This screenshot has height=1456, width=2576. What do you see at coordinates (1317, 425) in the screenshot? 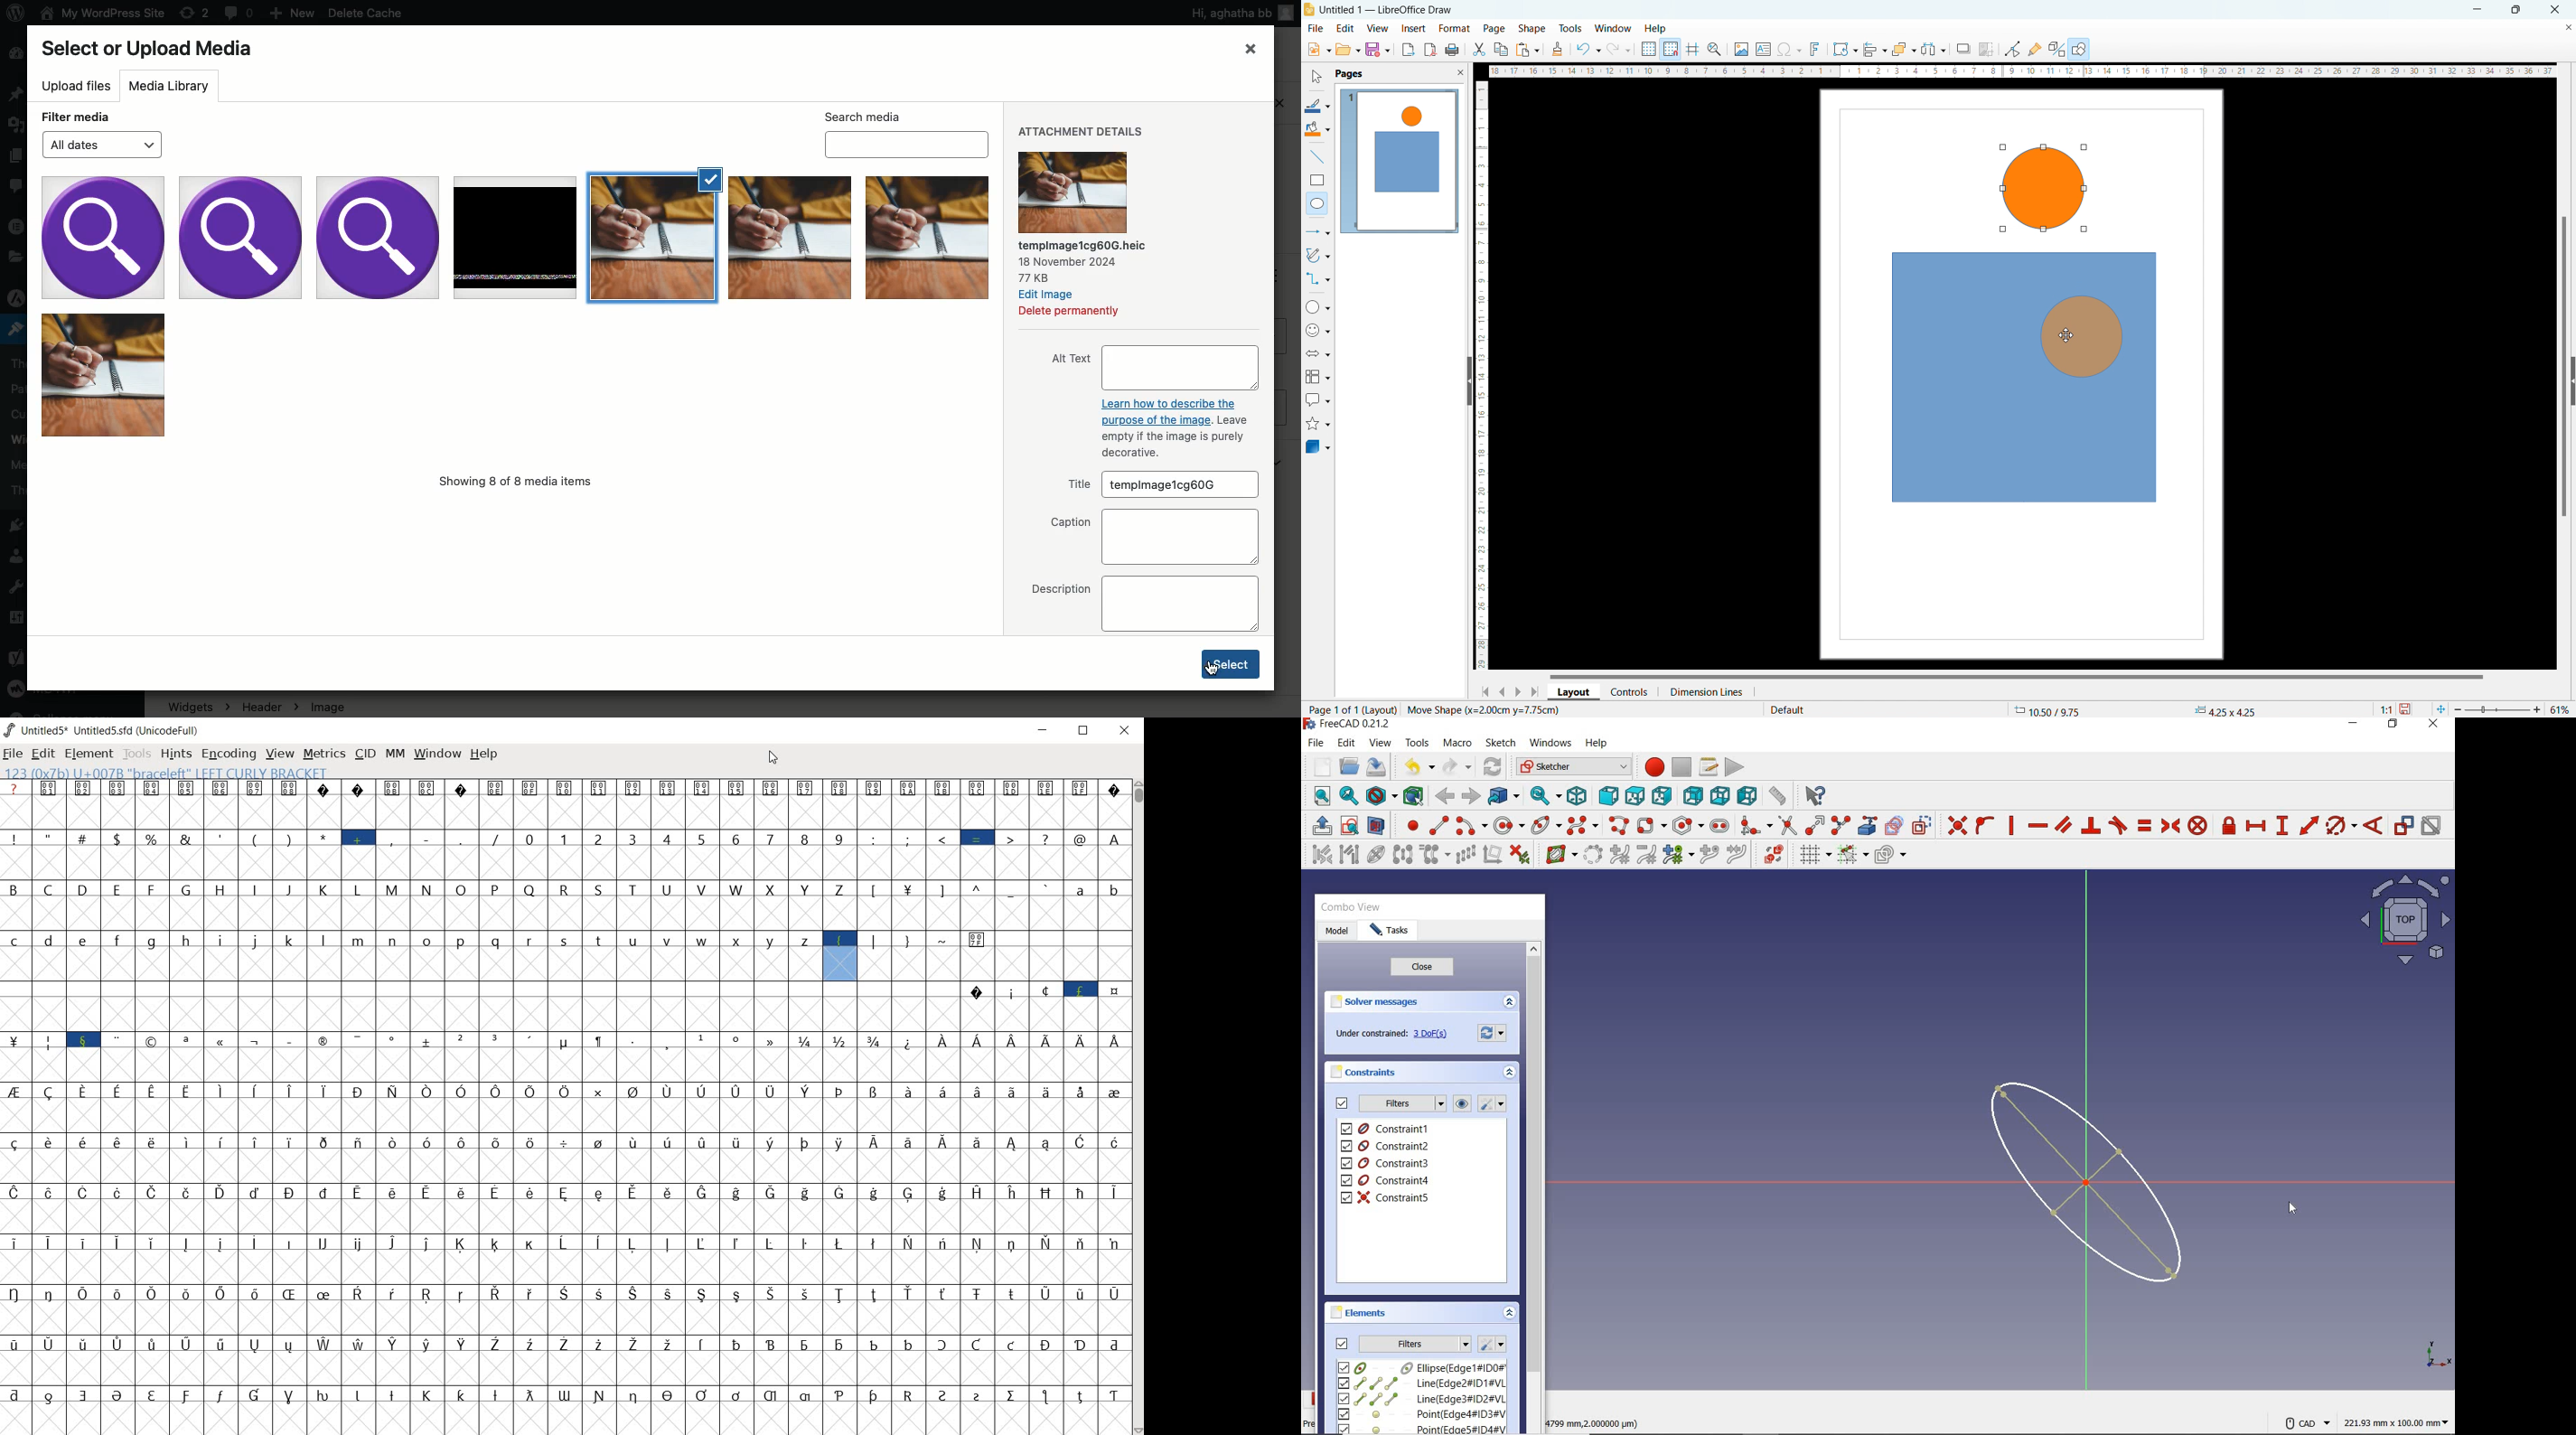
I see `stars and banners` at bounding box center [1317, 425].